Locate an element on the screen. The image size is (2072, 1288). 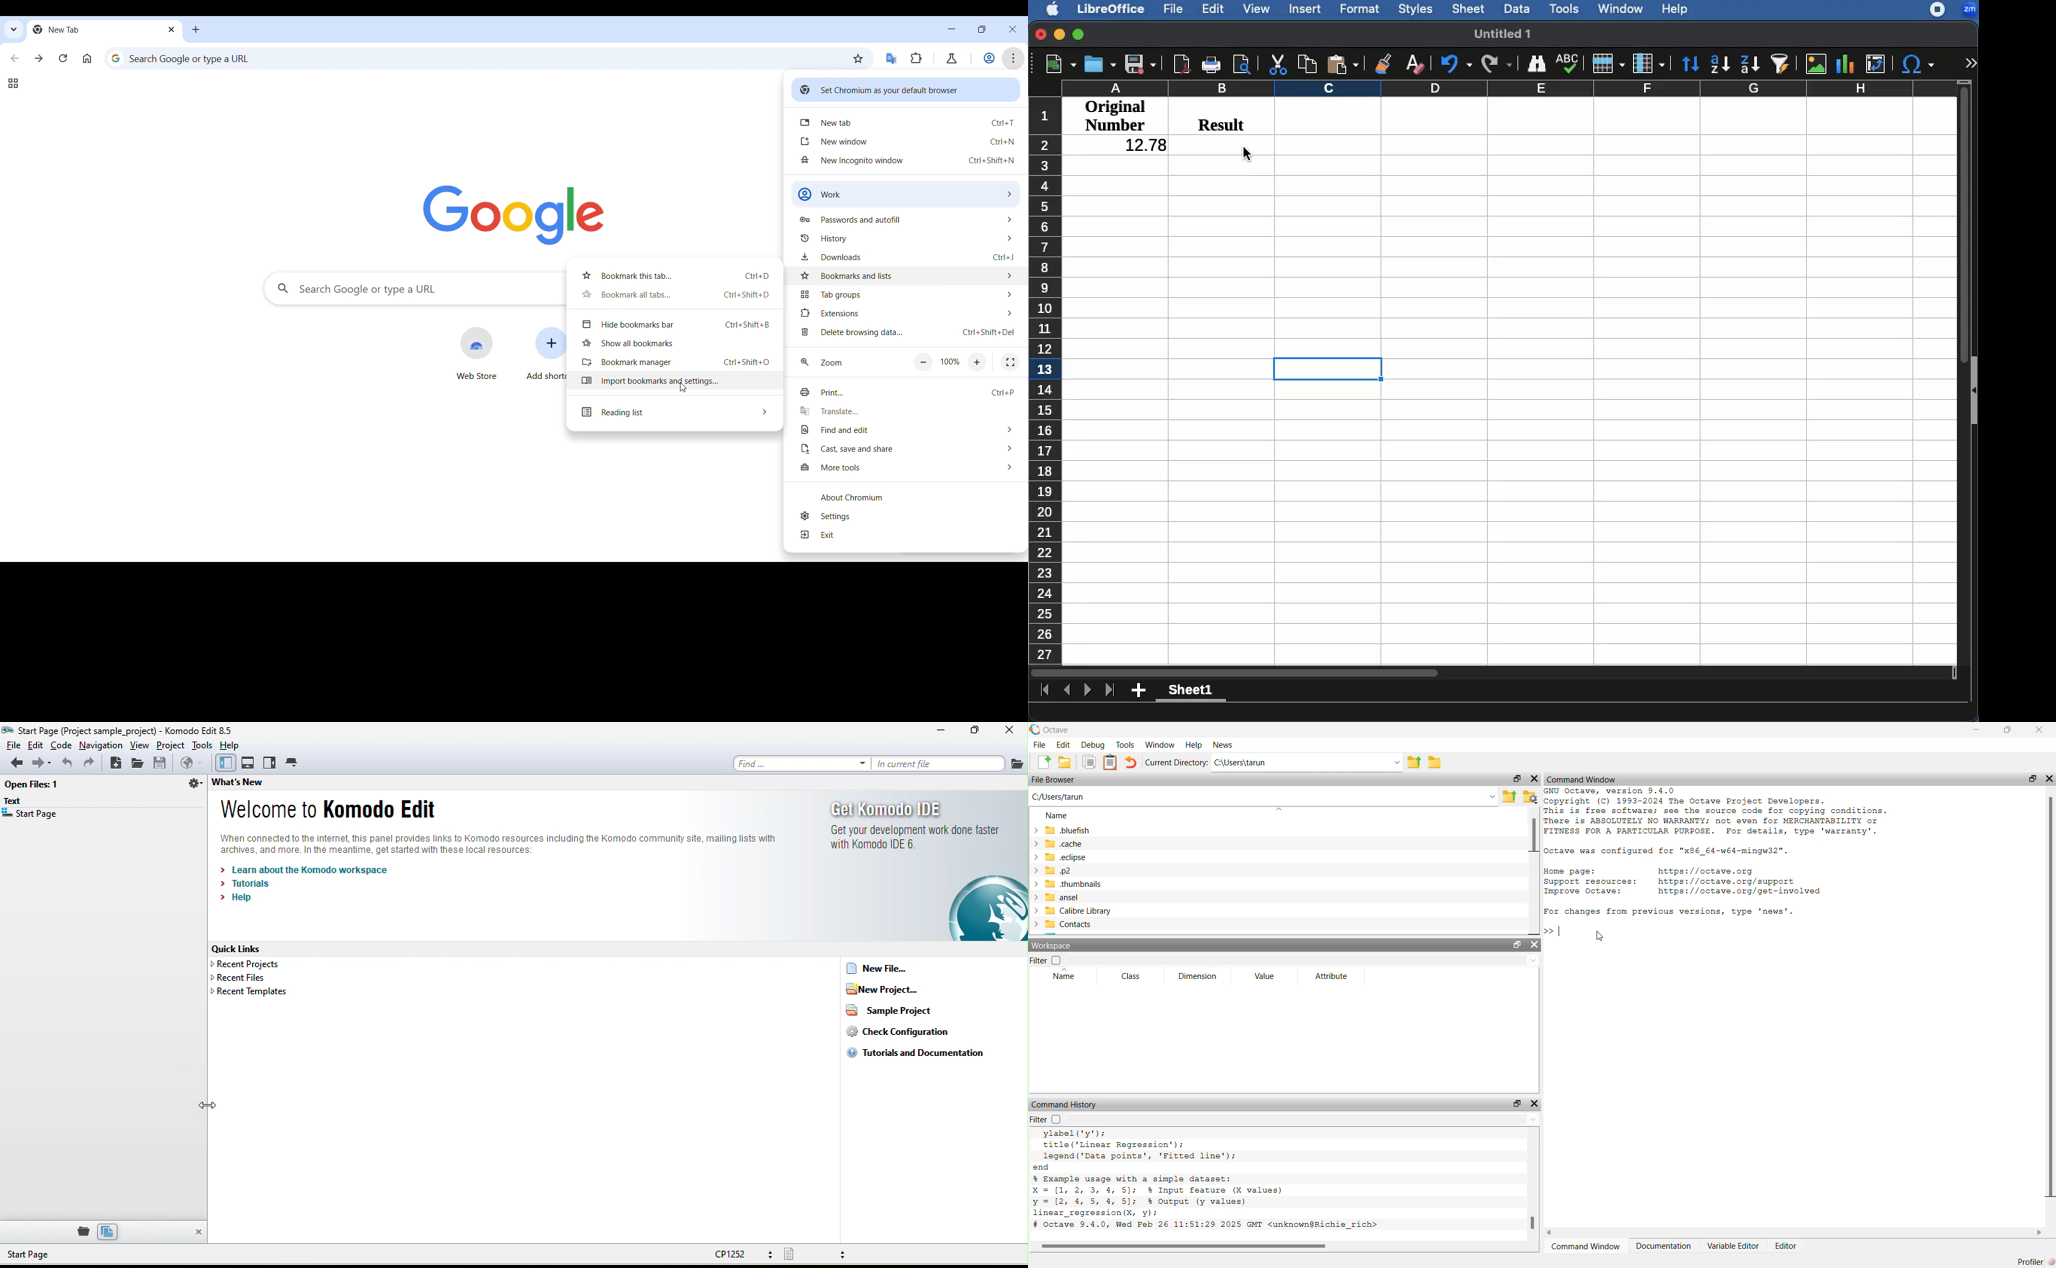
Result is located at coordinates (1215, 122).